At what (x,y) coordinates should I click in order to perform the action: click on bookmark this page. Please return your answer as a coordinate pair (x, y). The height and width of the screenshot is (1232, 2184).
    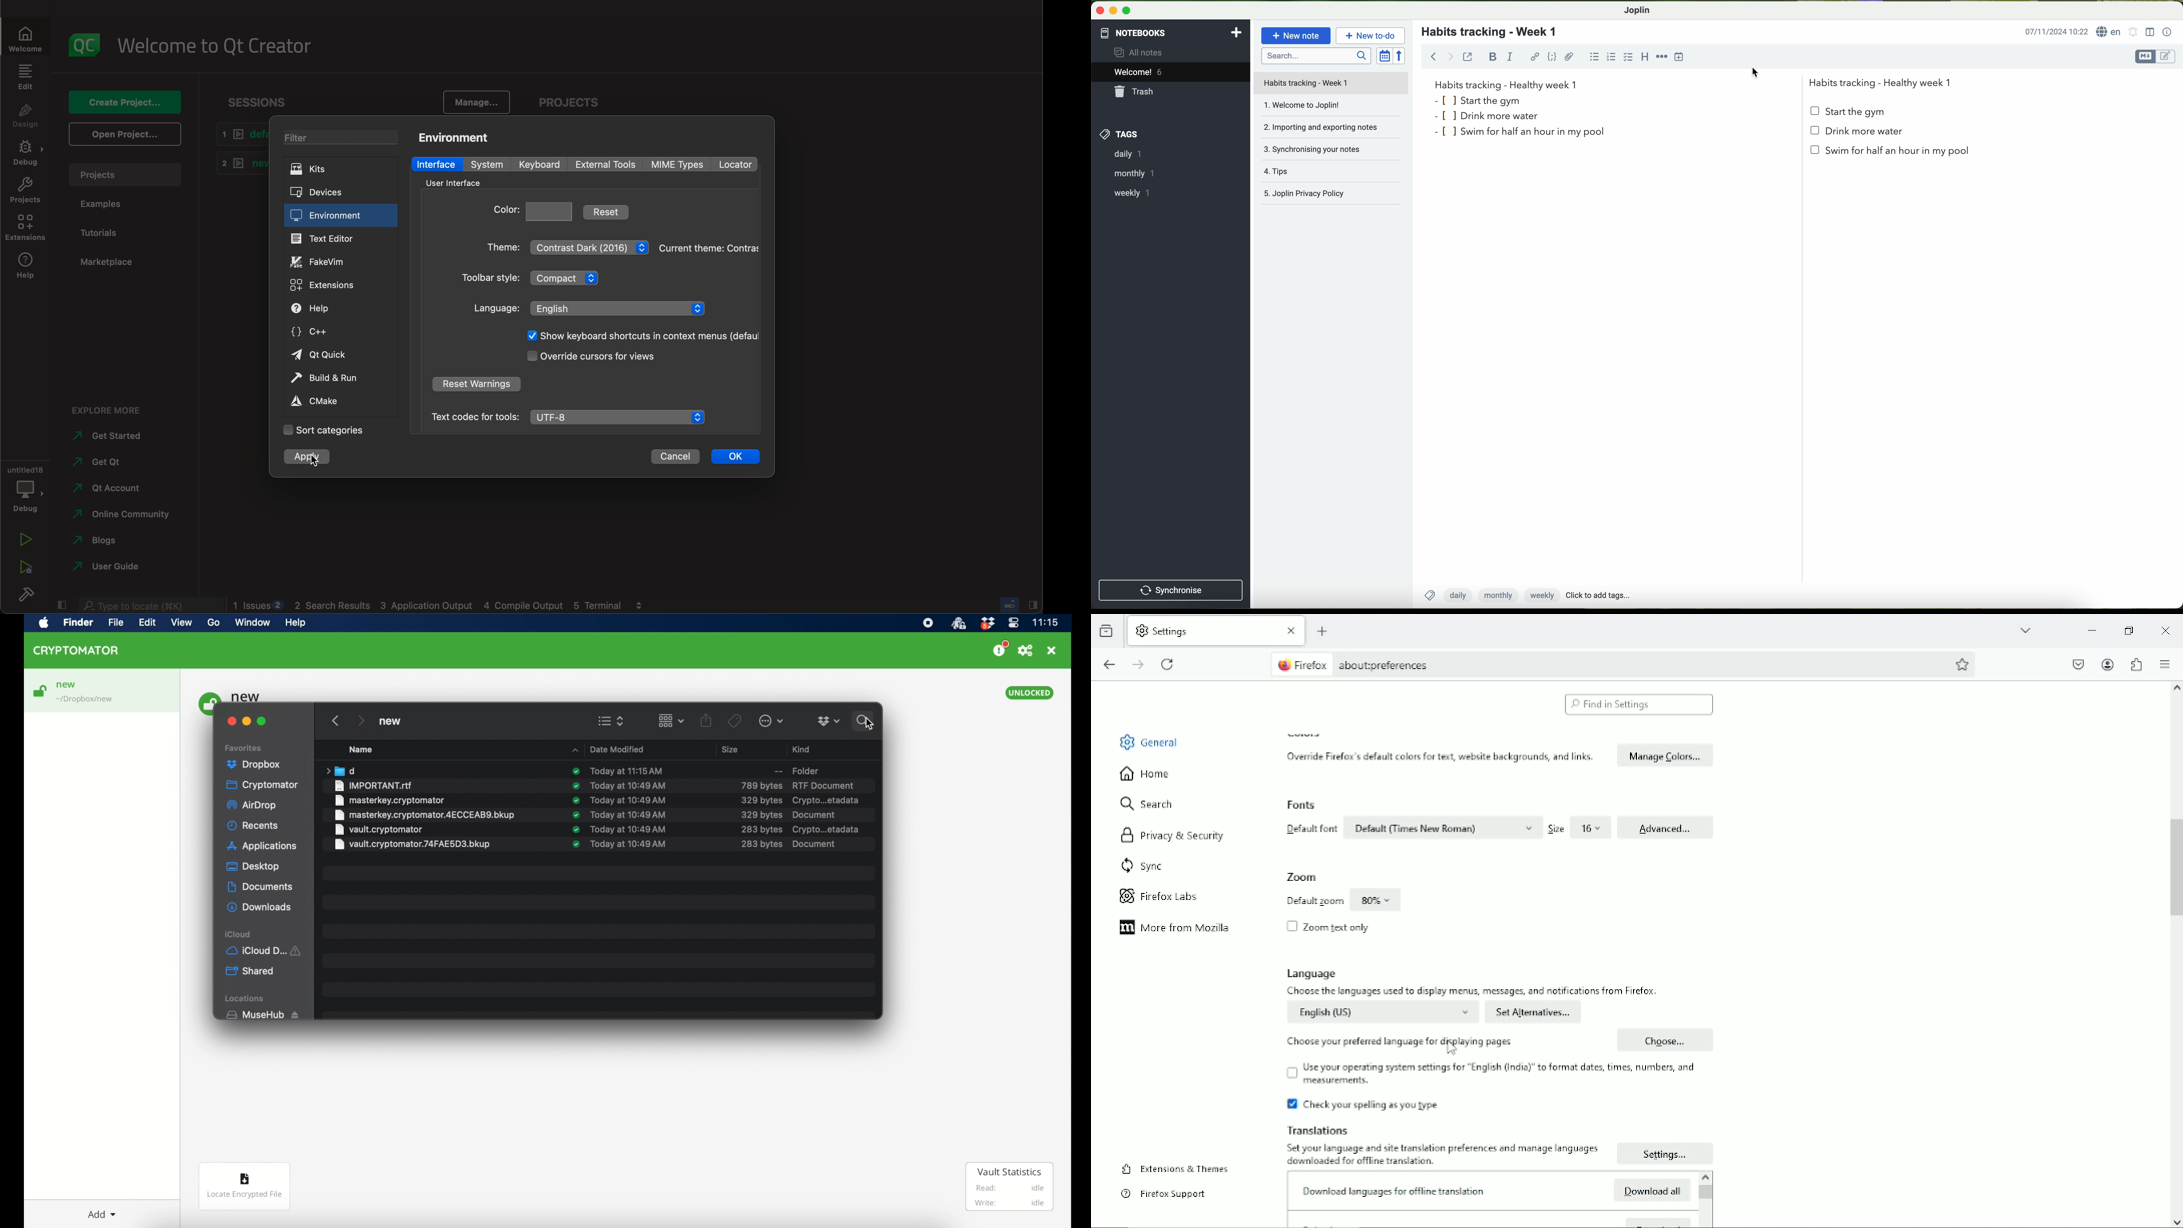
    Looking at the image, I should click on (1962, 665).